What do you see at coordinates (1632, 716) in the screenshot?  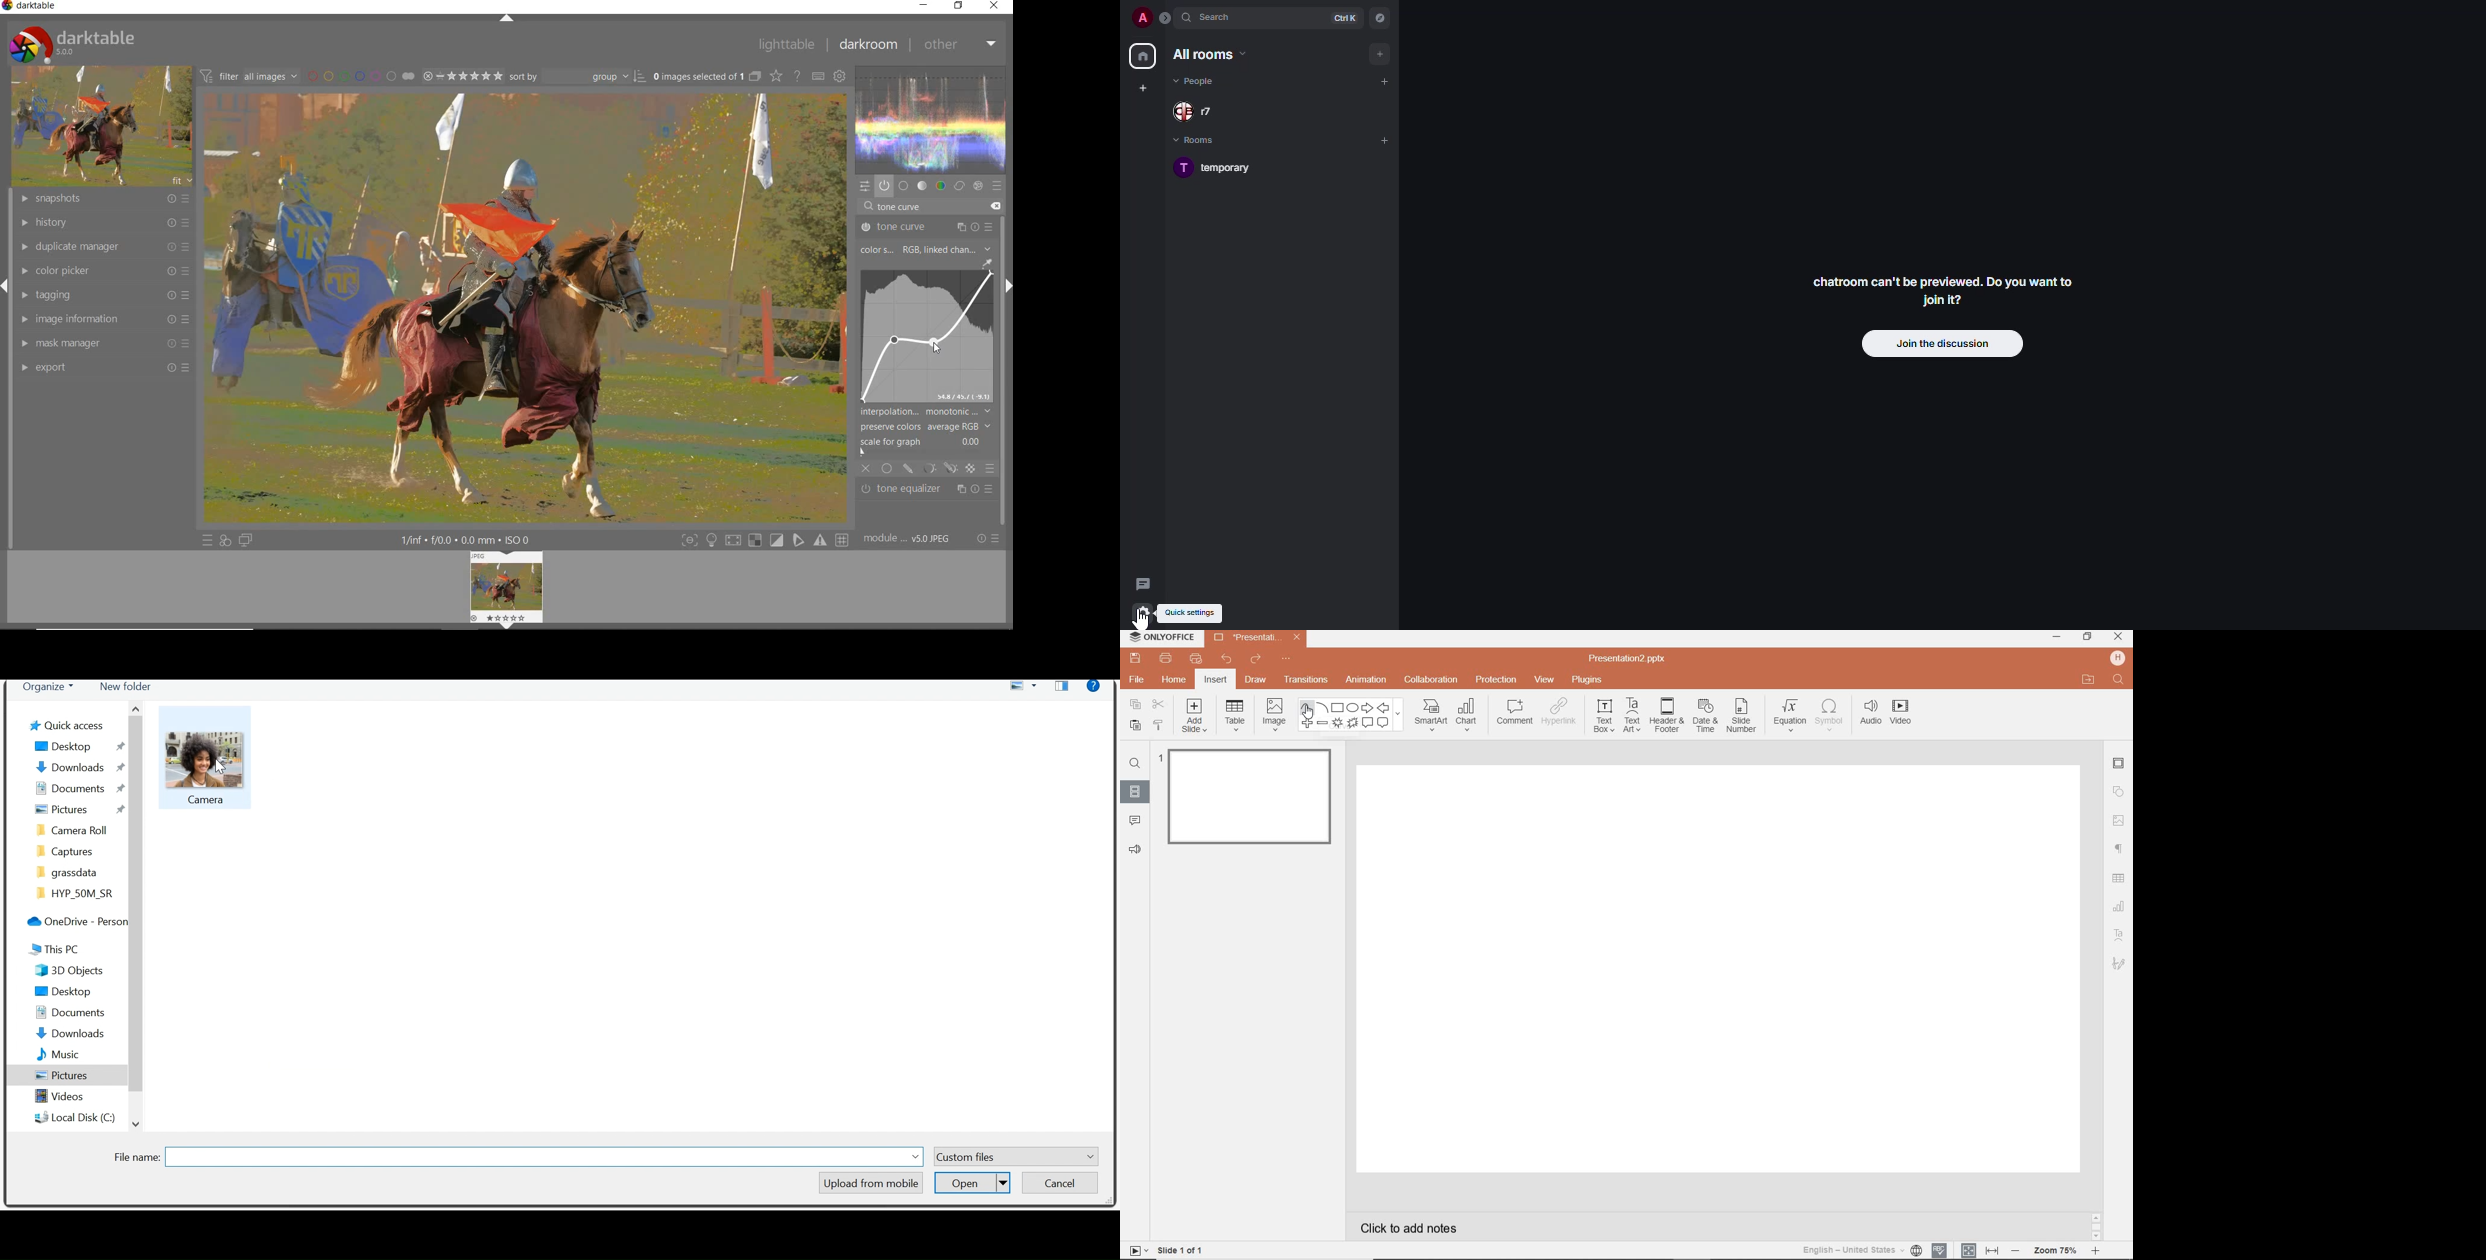 I see `TEXTART` at bounding box center [1632, 716].